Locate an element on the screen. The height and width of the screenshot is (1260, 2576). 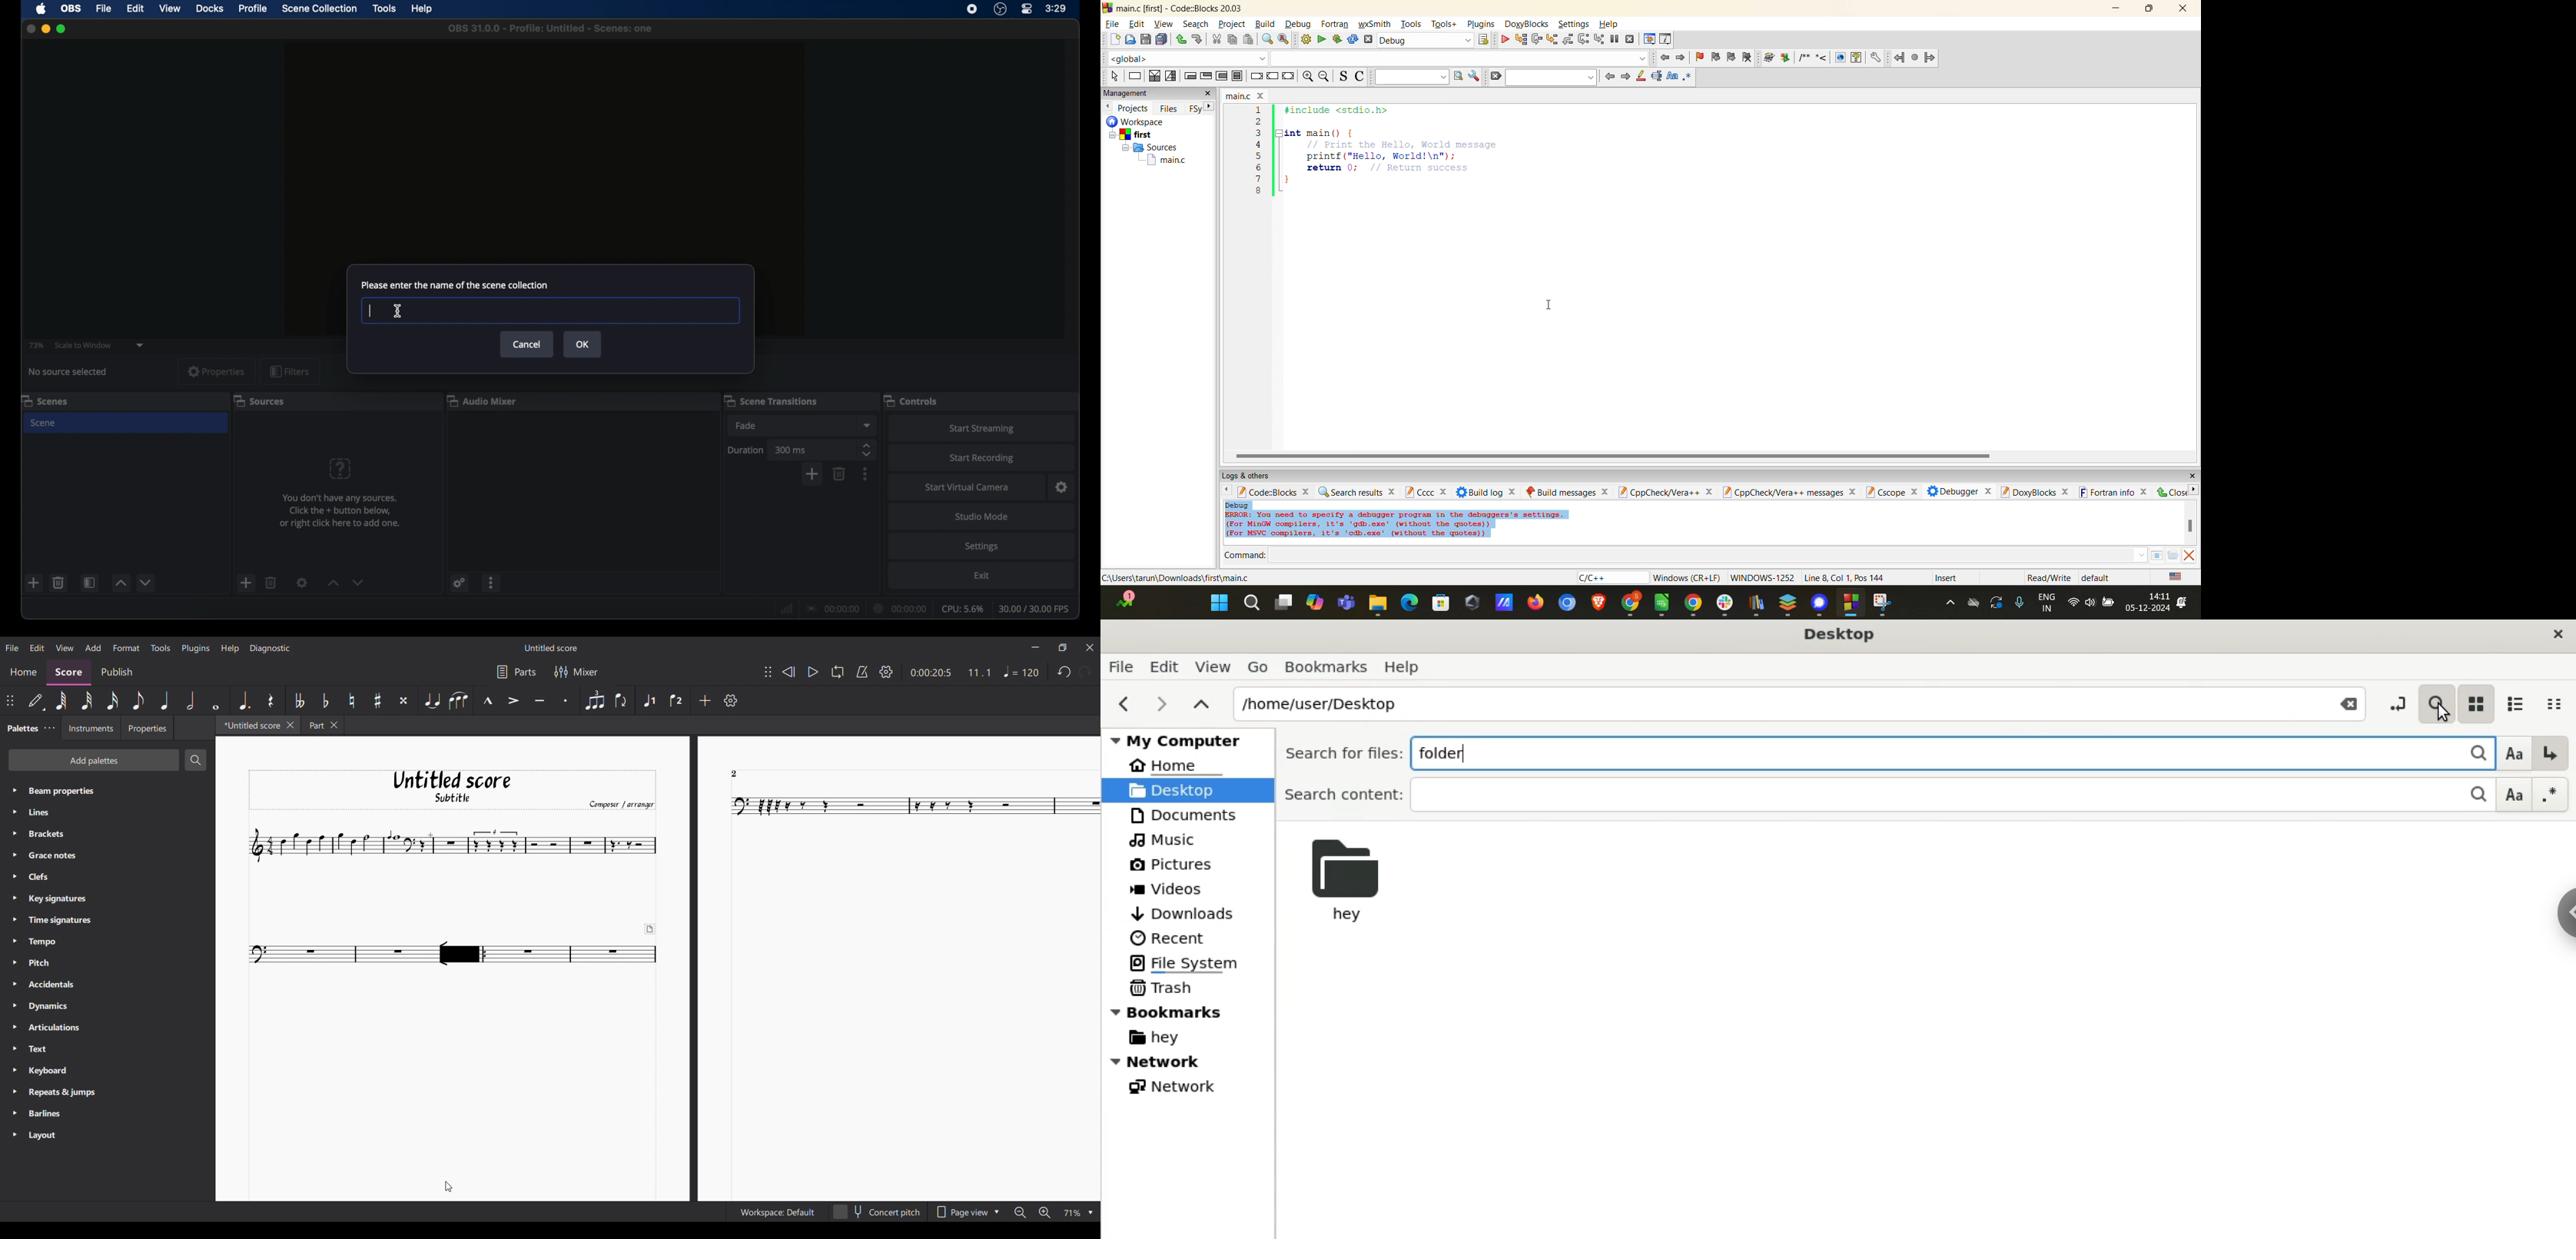
fps is located at coordinates (1036, 609).